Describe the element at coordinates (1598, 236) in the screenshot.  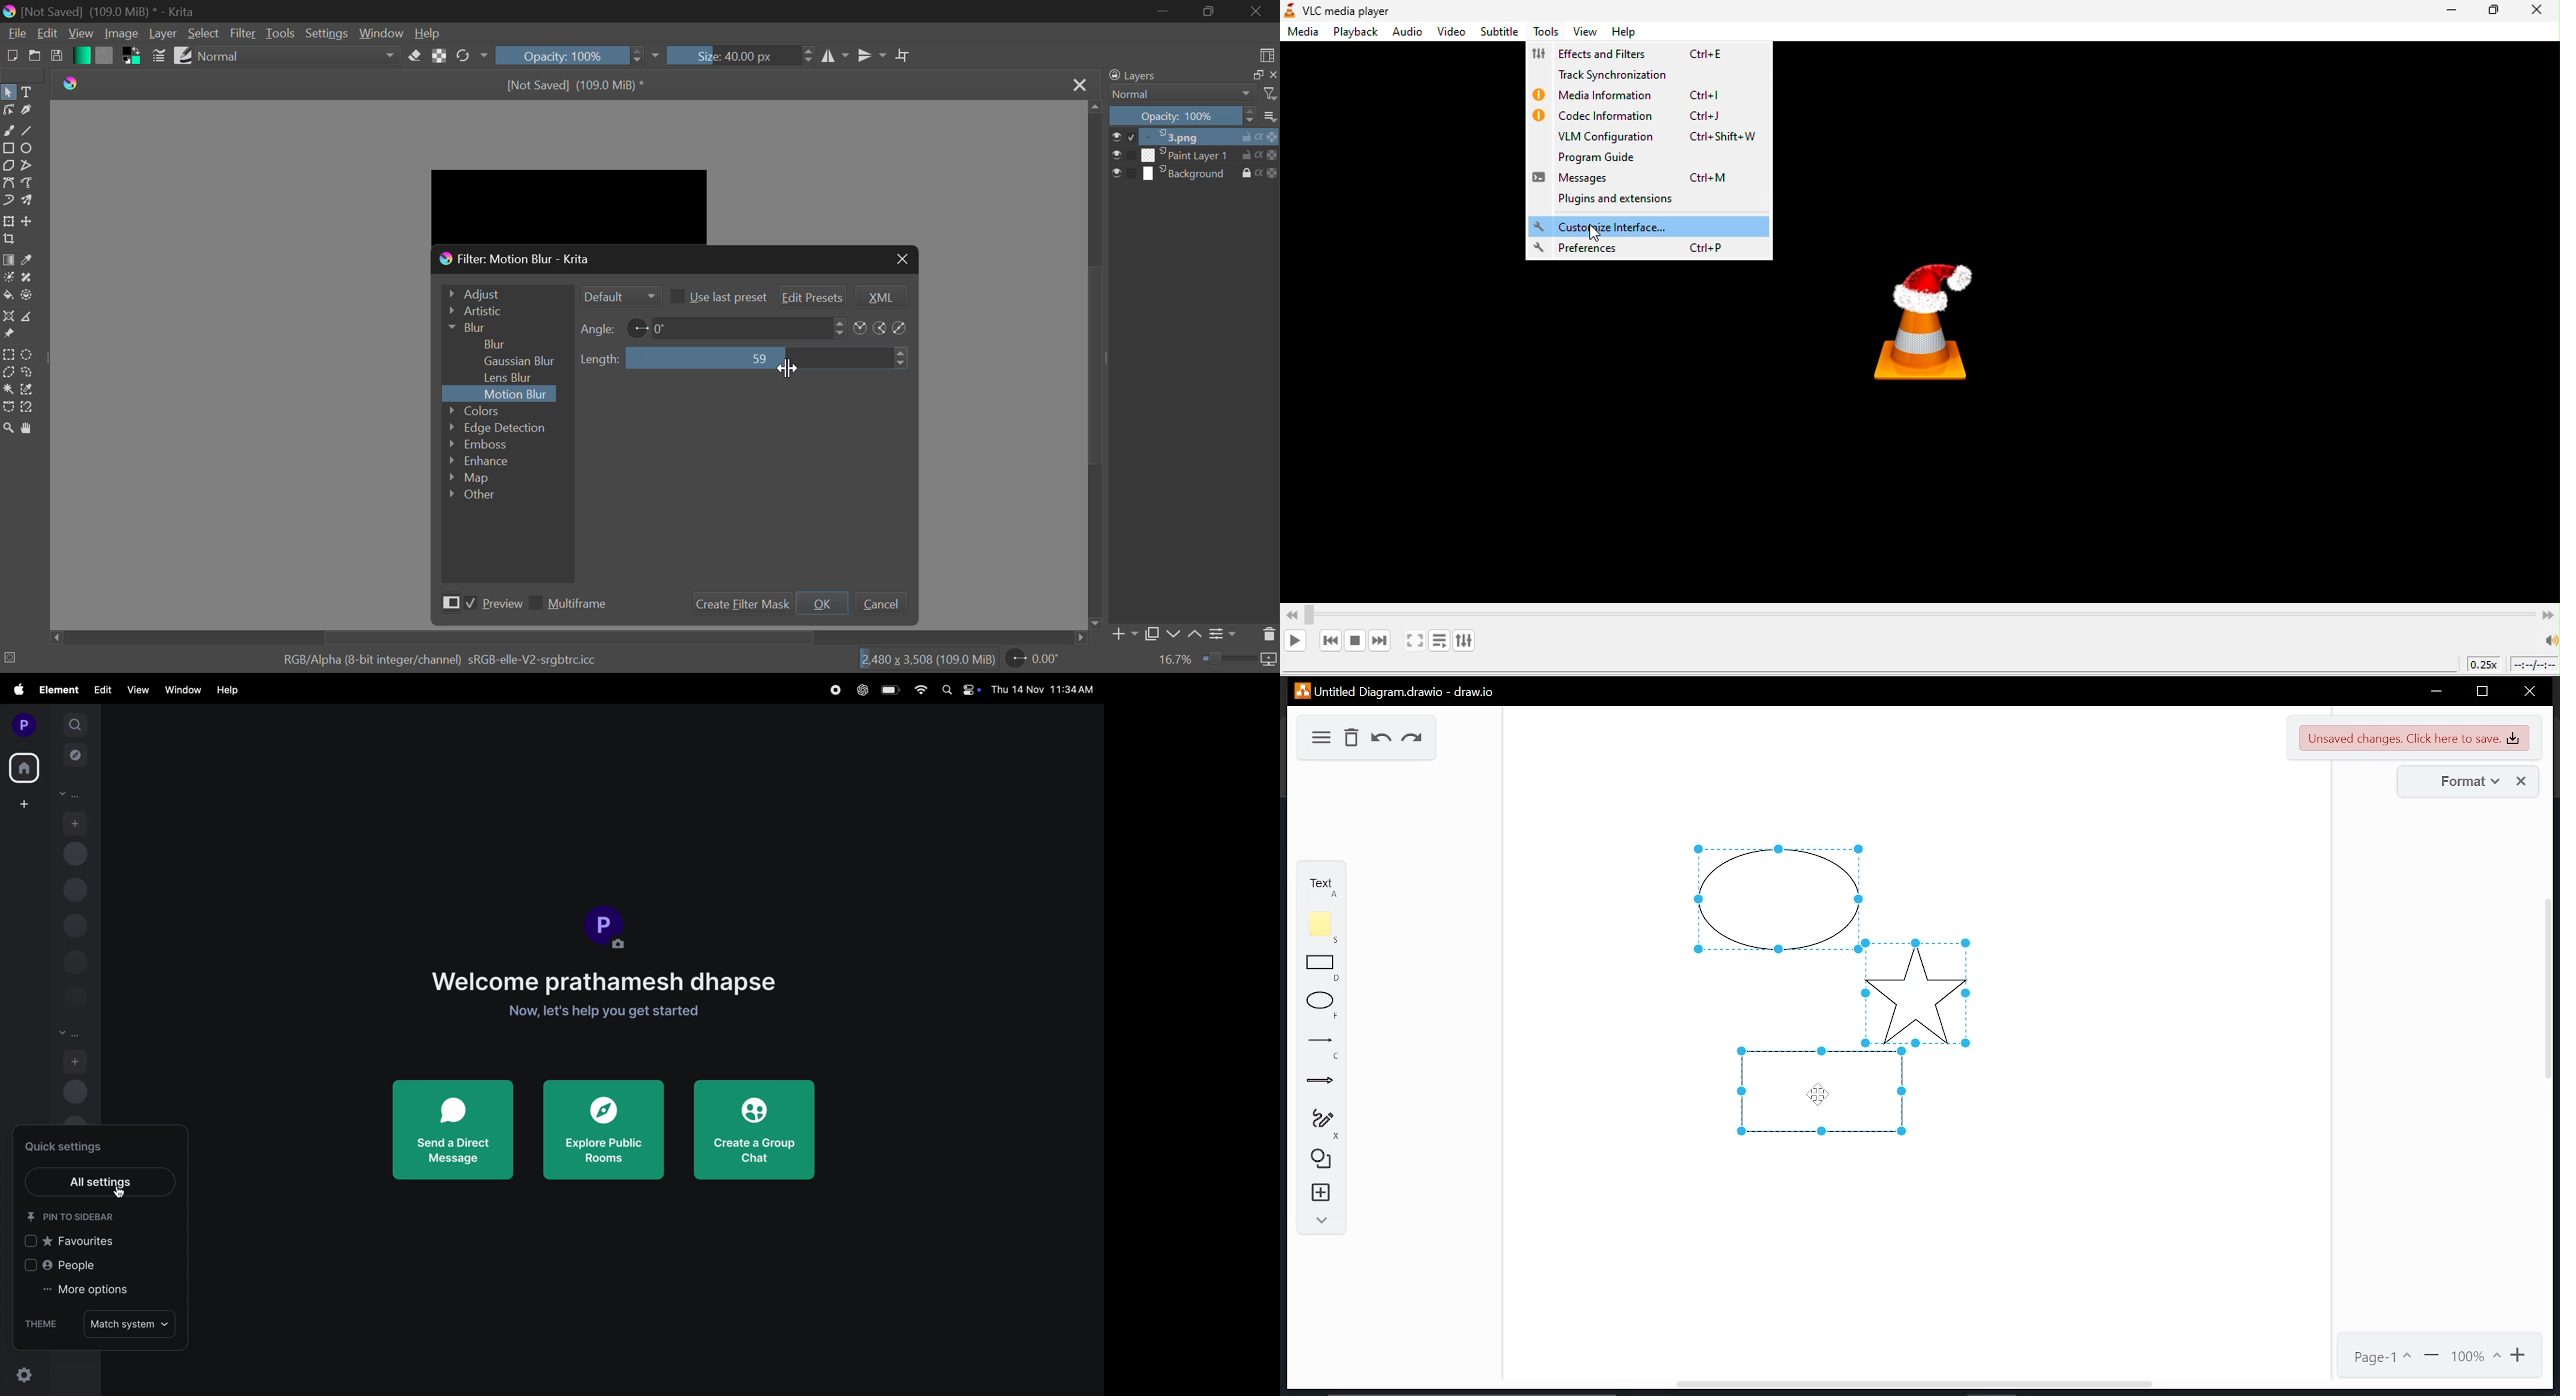
I see `cursor movement` at that location.